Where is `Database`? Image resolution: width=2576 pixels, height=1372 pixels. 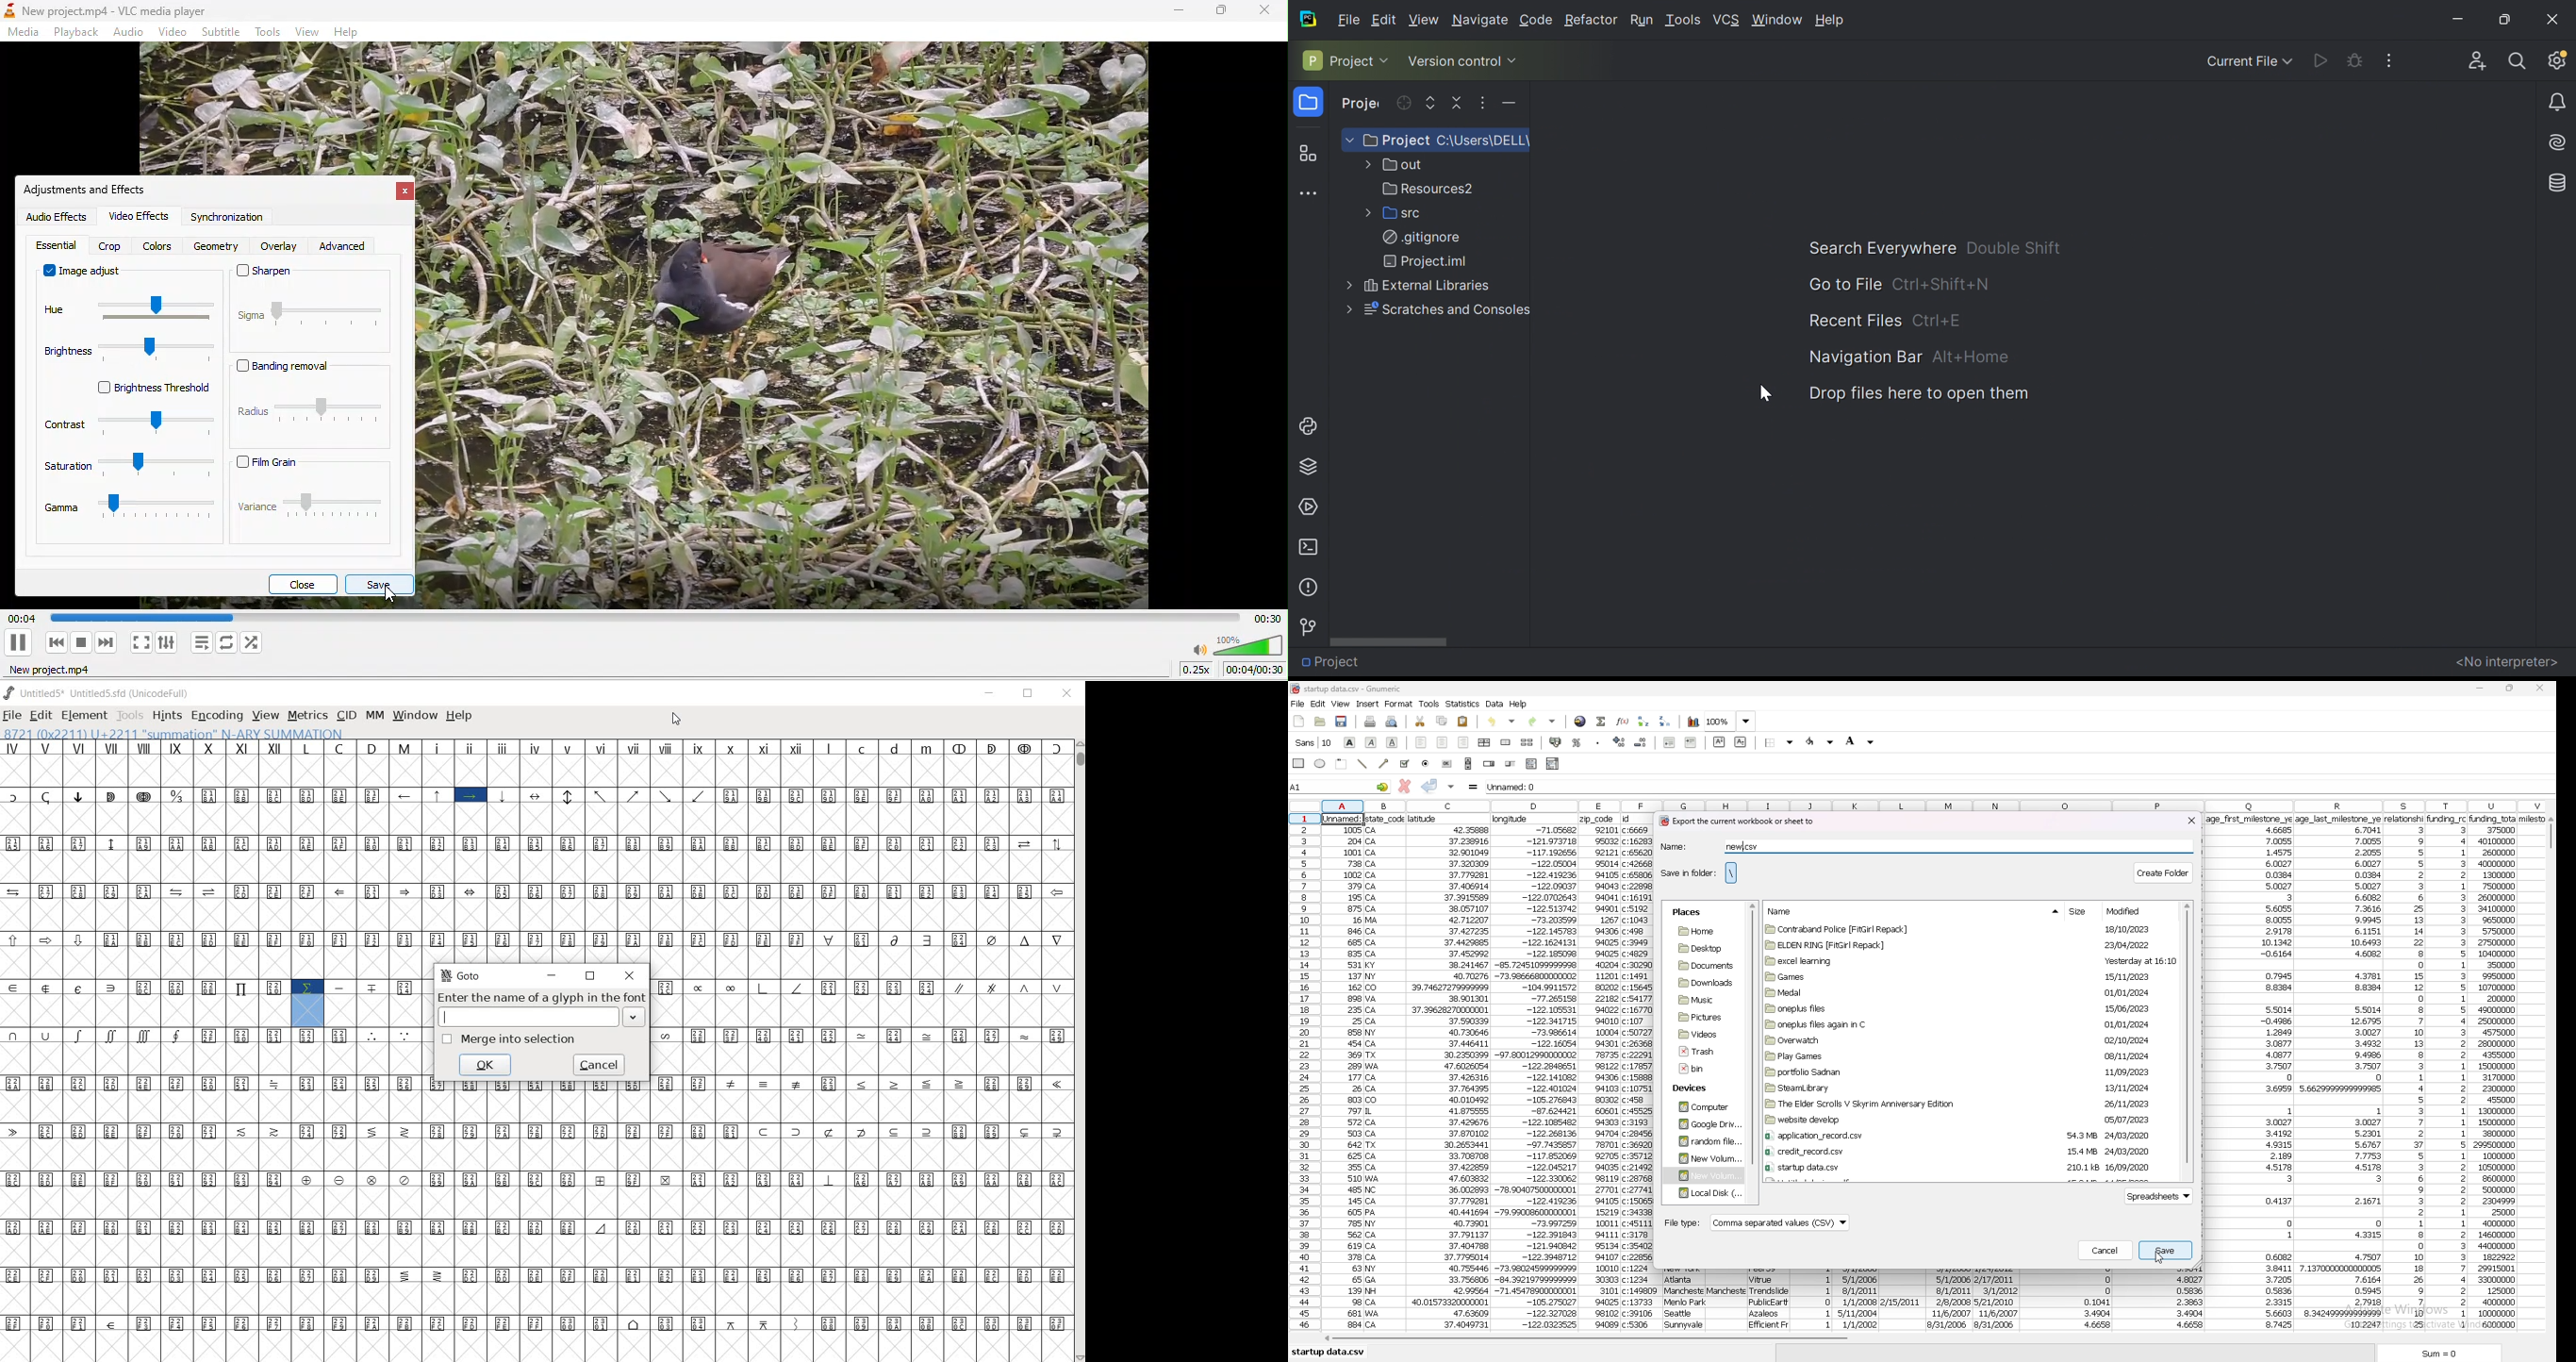 Database is located at coordinates (2559, 181).